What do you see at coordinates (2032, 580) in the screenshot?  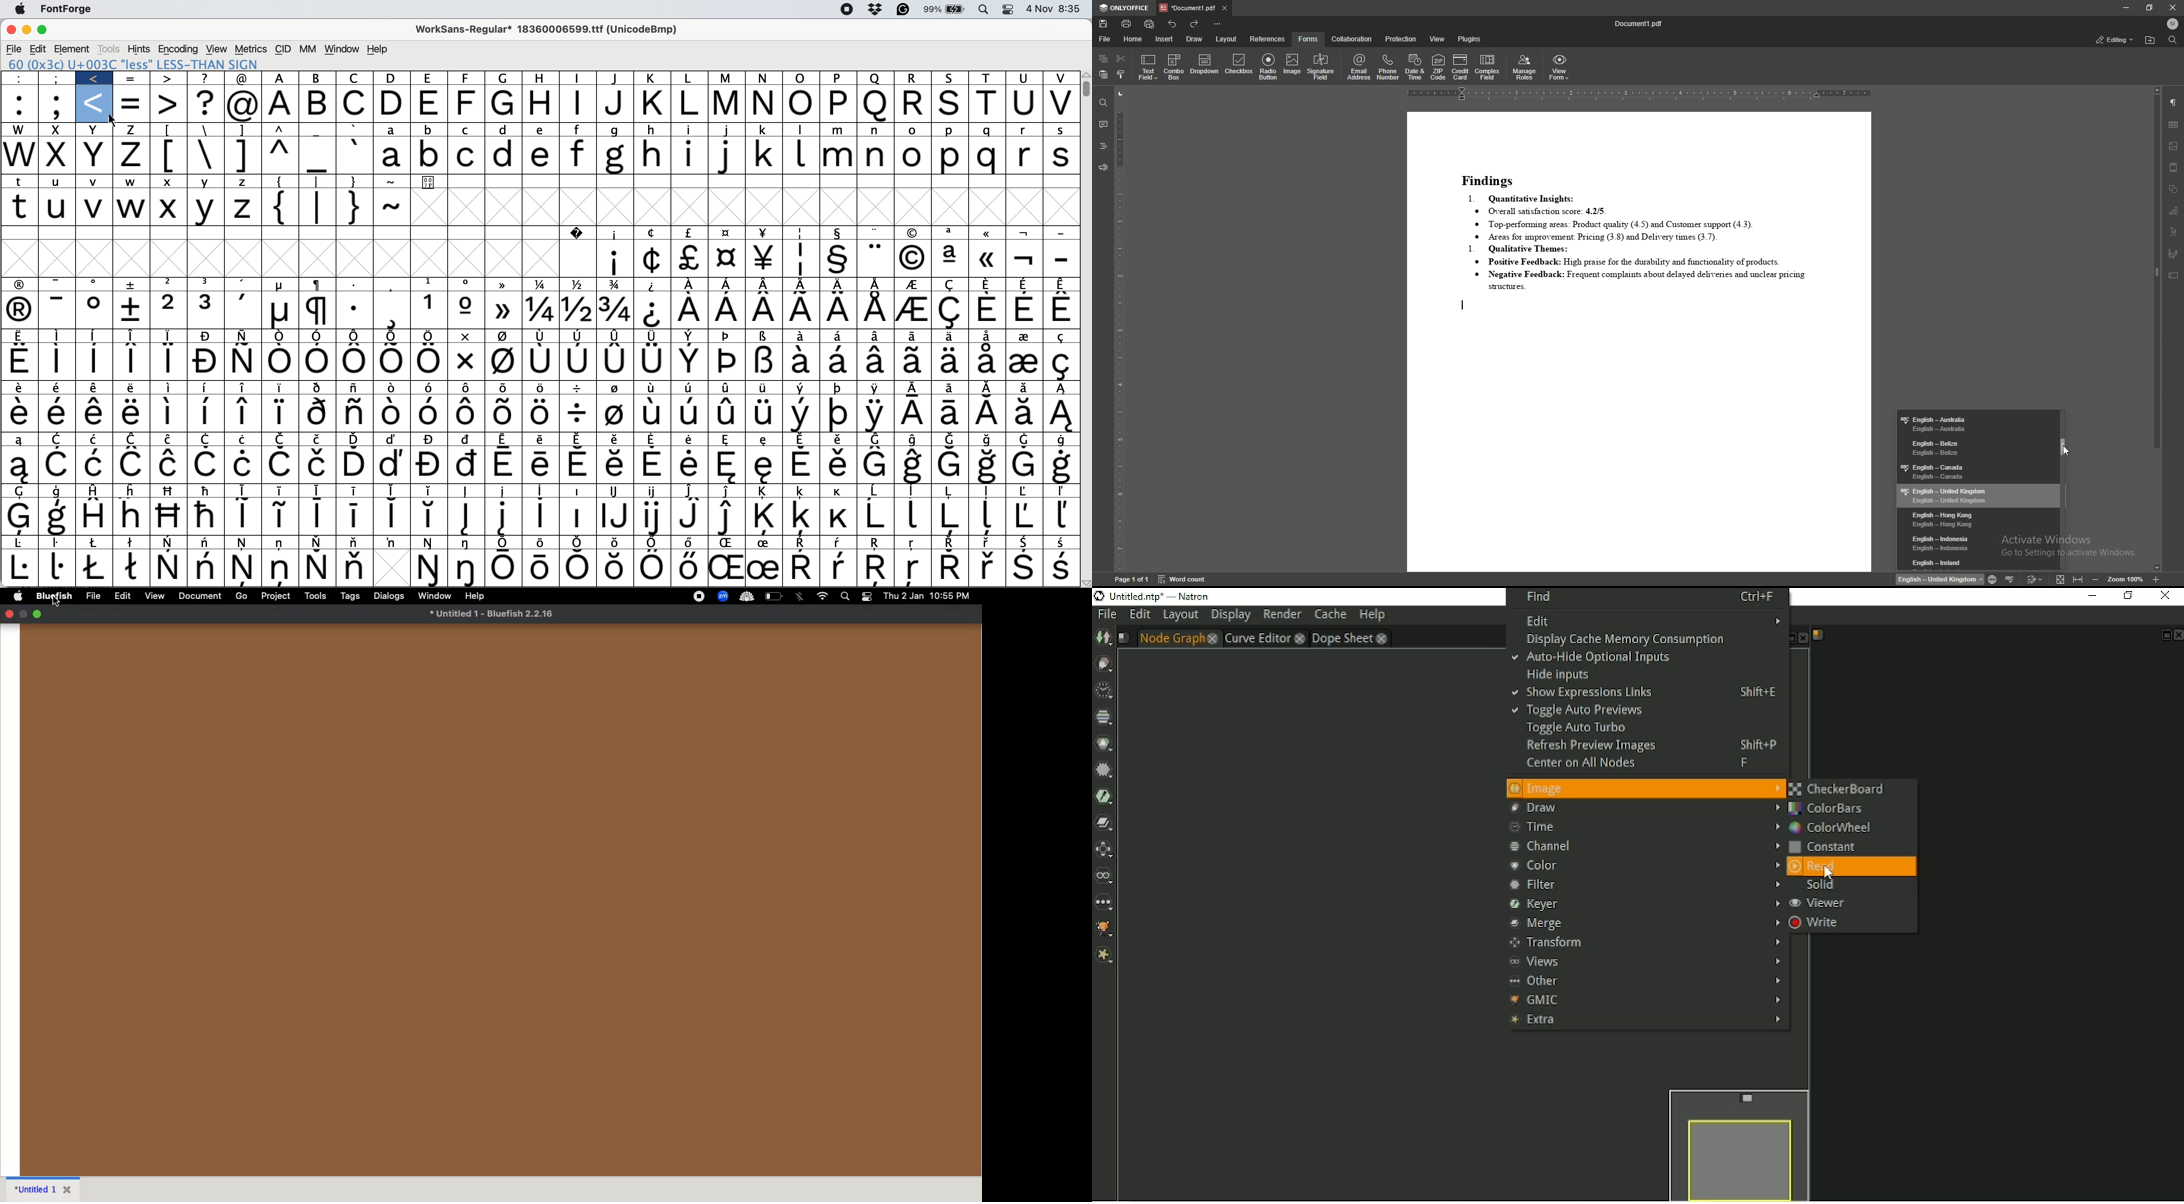 I see `track change` at bounding box center [2032, 580].